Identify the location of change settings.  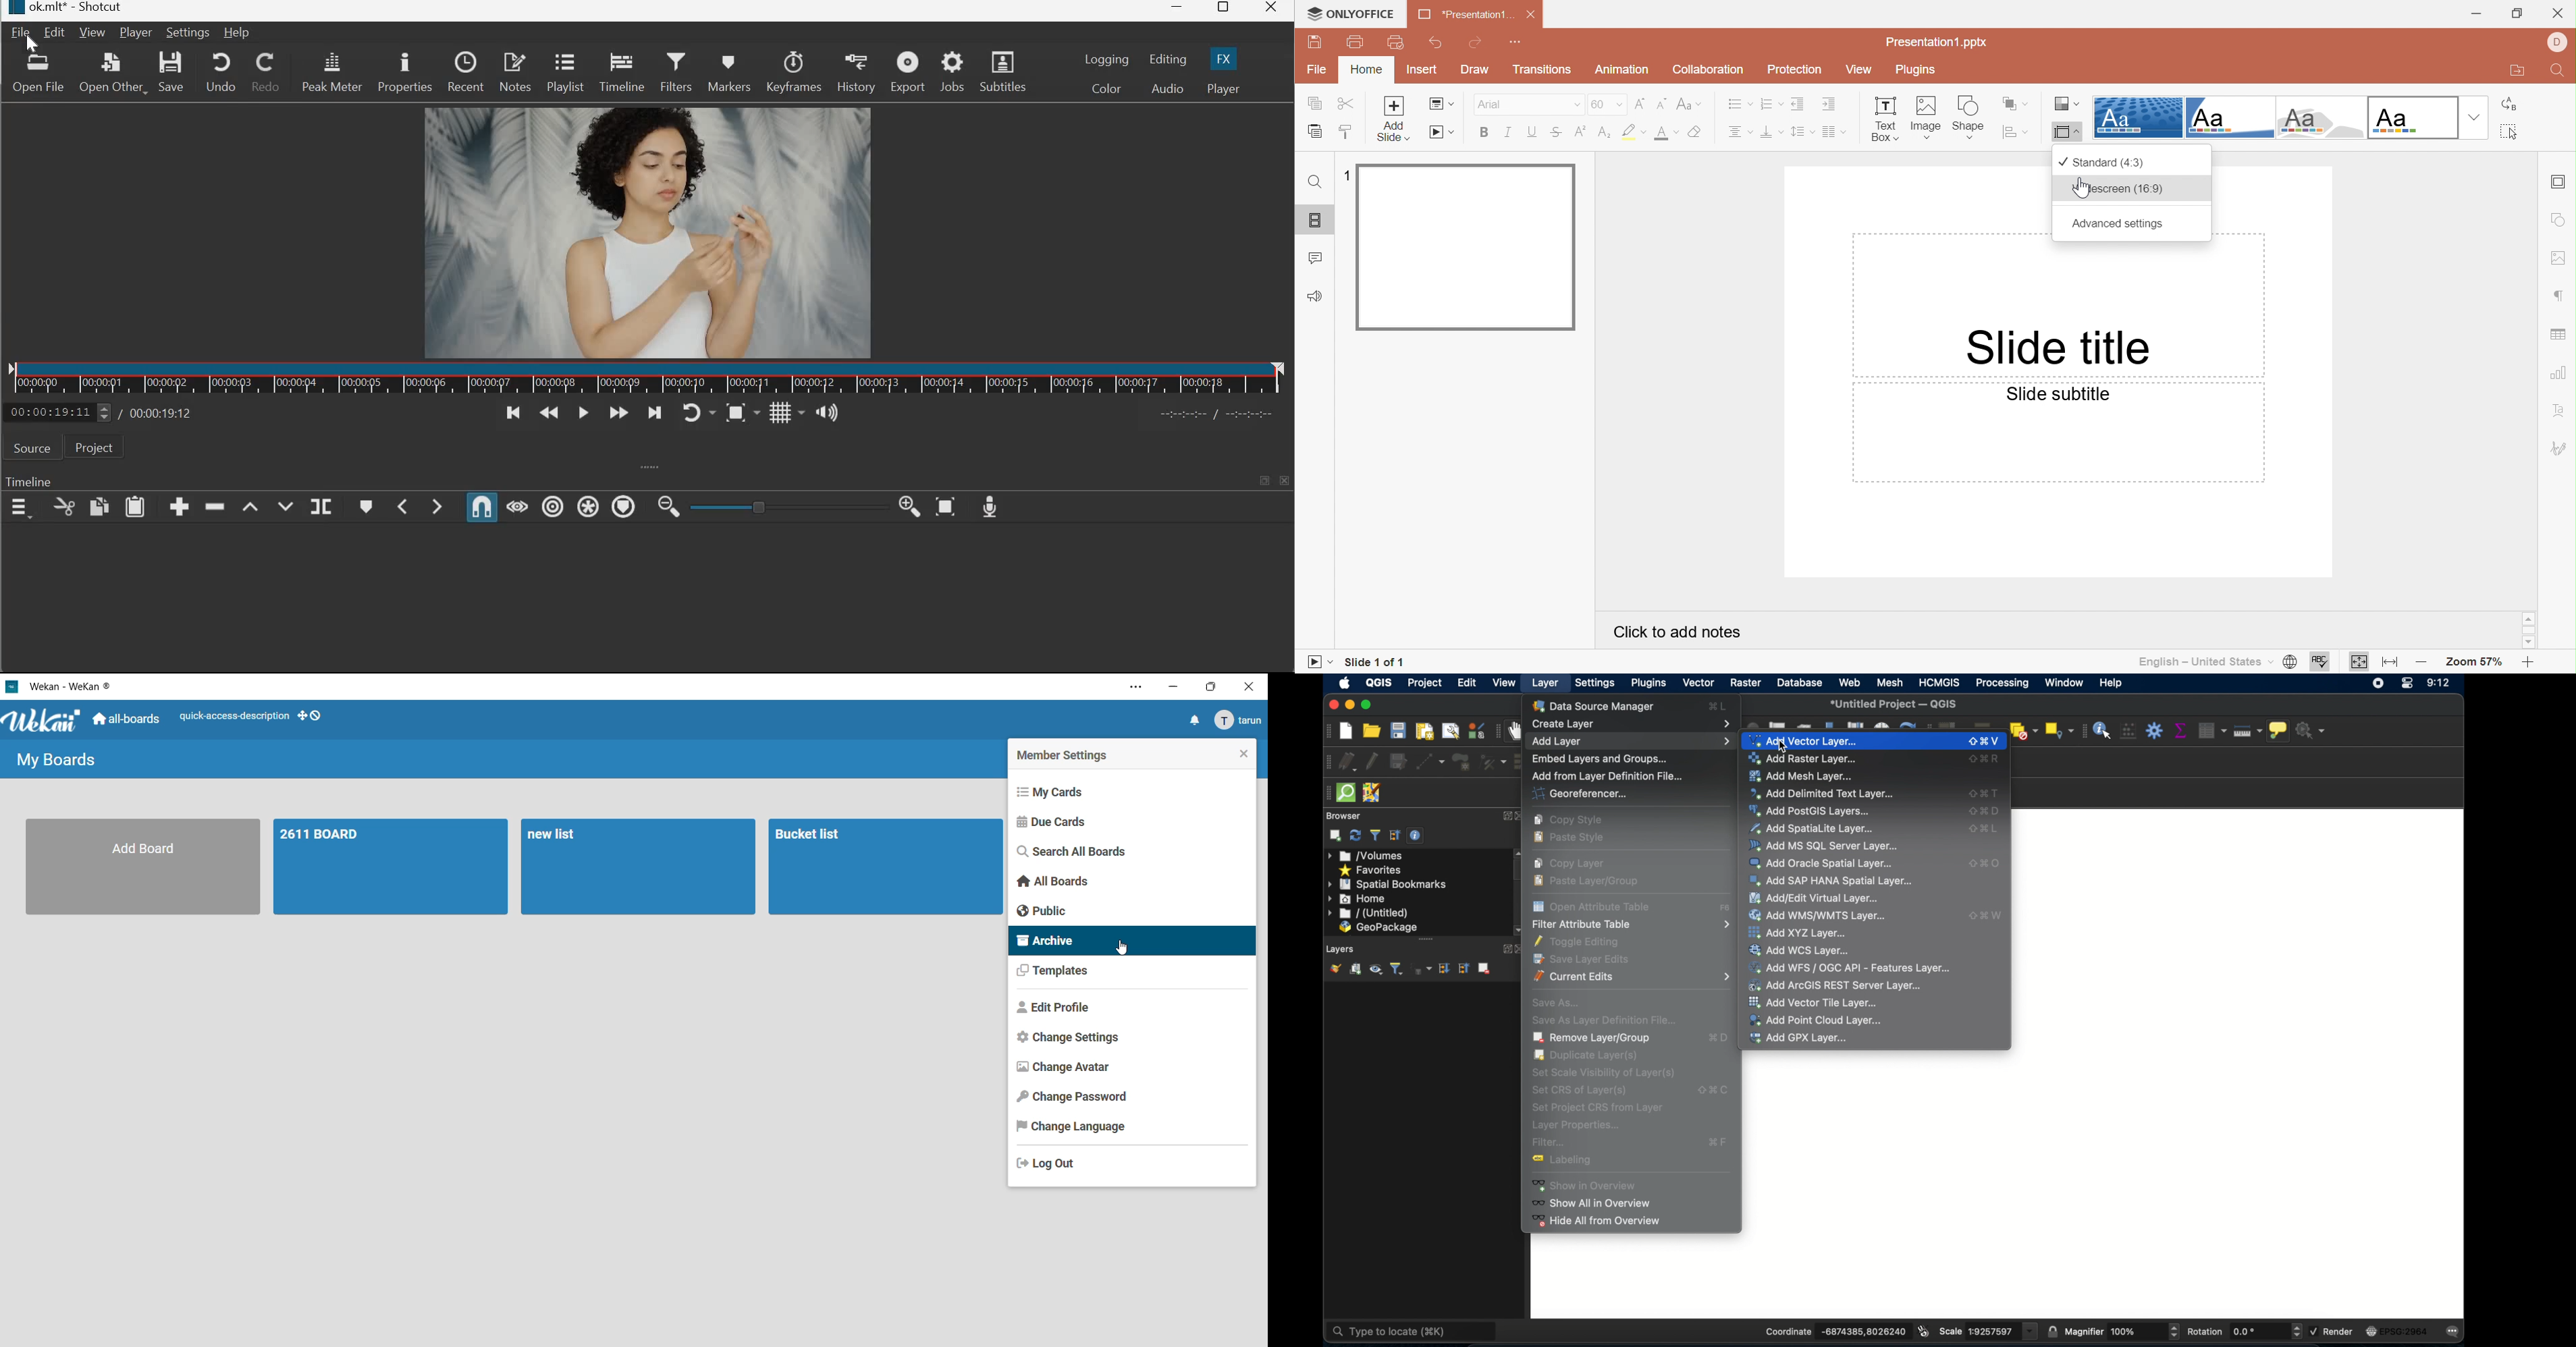
(1062, 1039).